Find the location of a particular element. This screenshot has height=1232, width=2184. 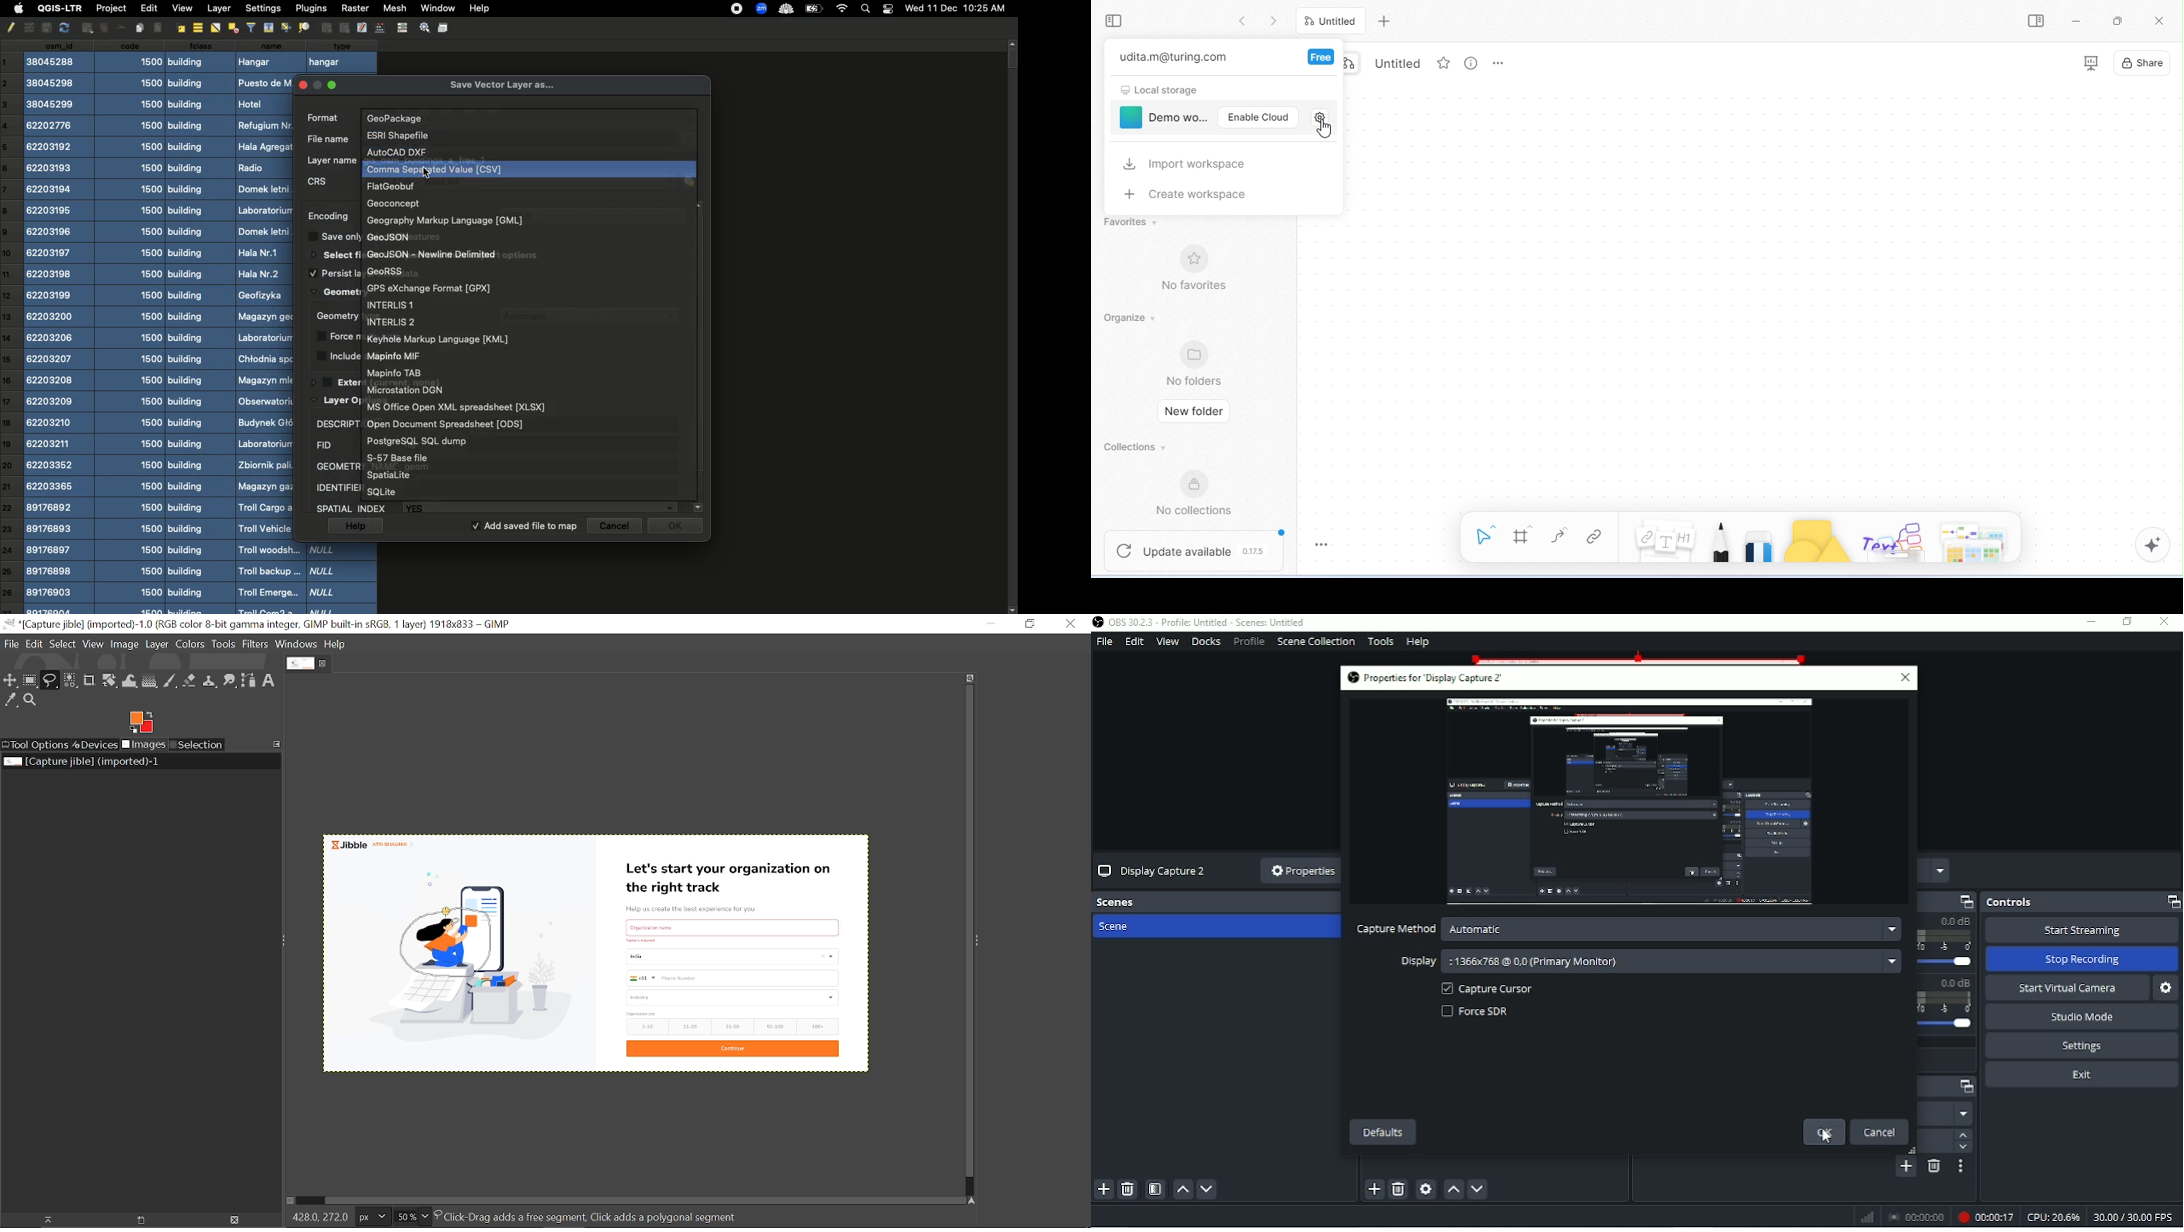

Close is located at coordinates (2166, 623).